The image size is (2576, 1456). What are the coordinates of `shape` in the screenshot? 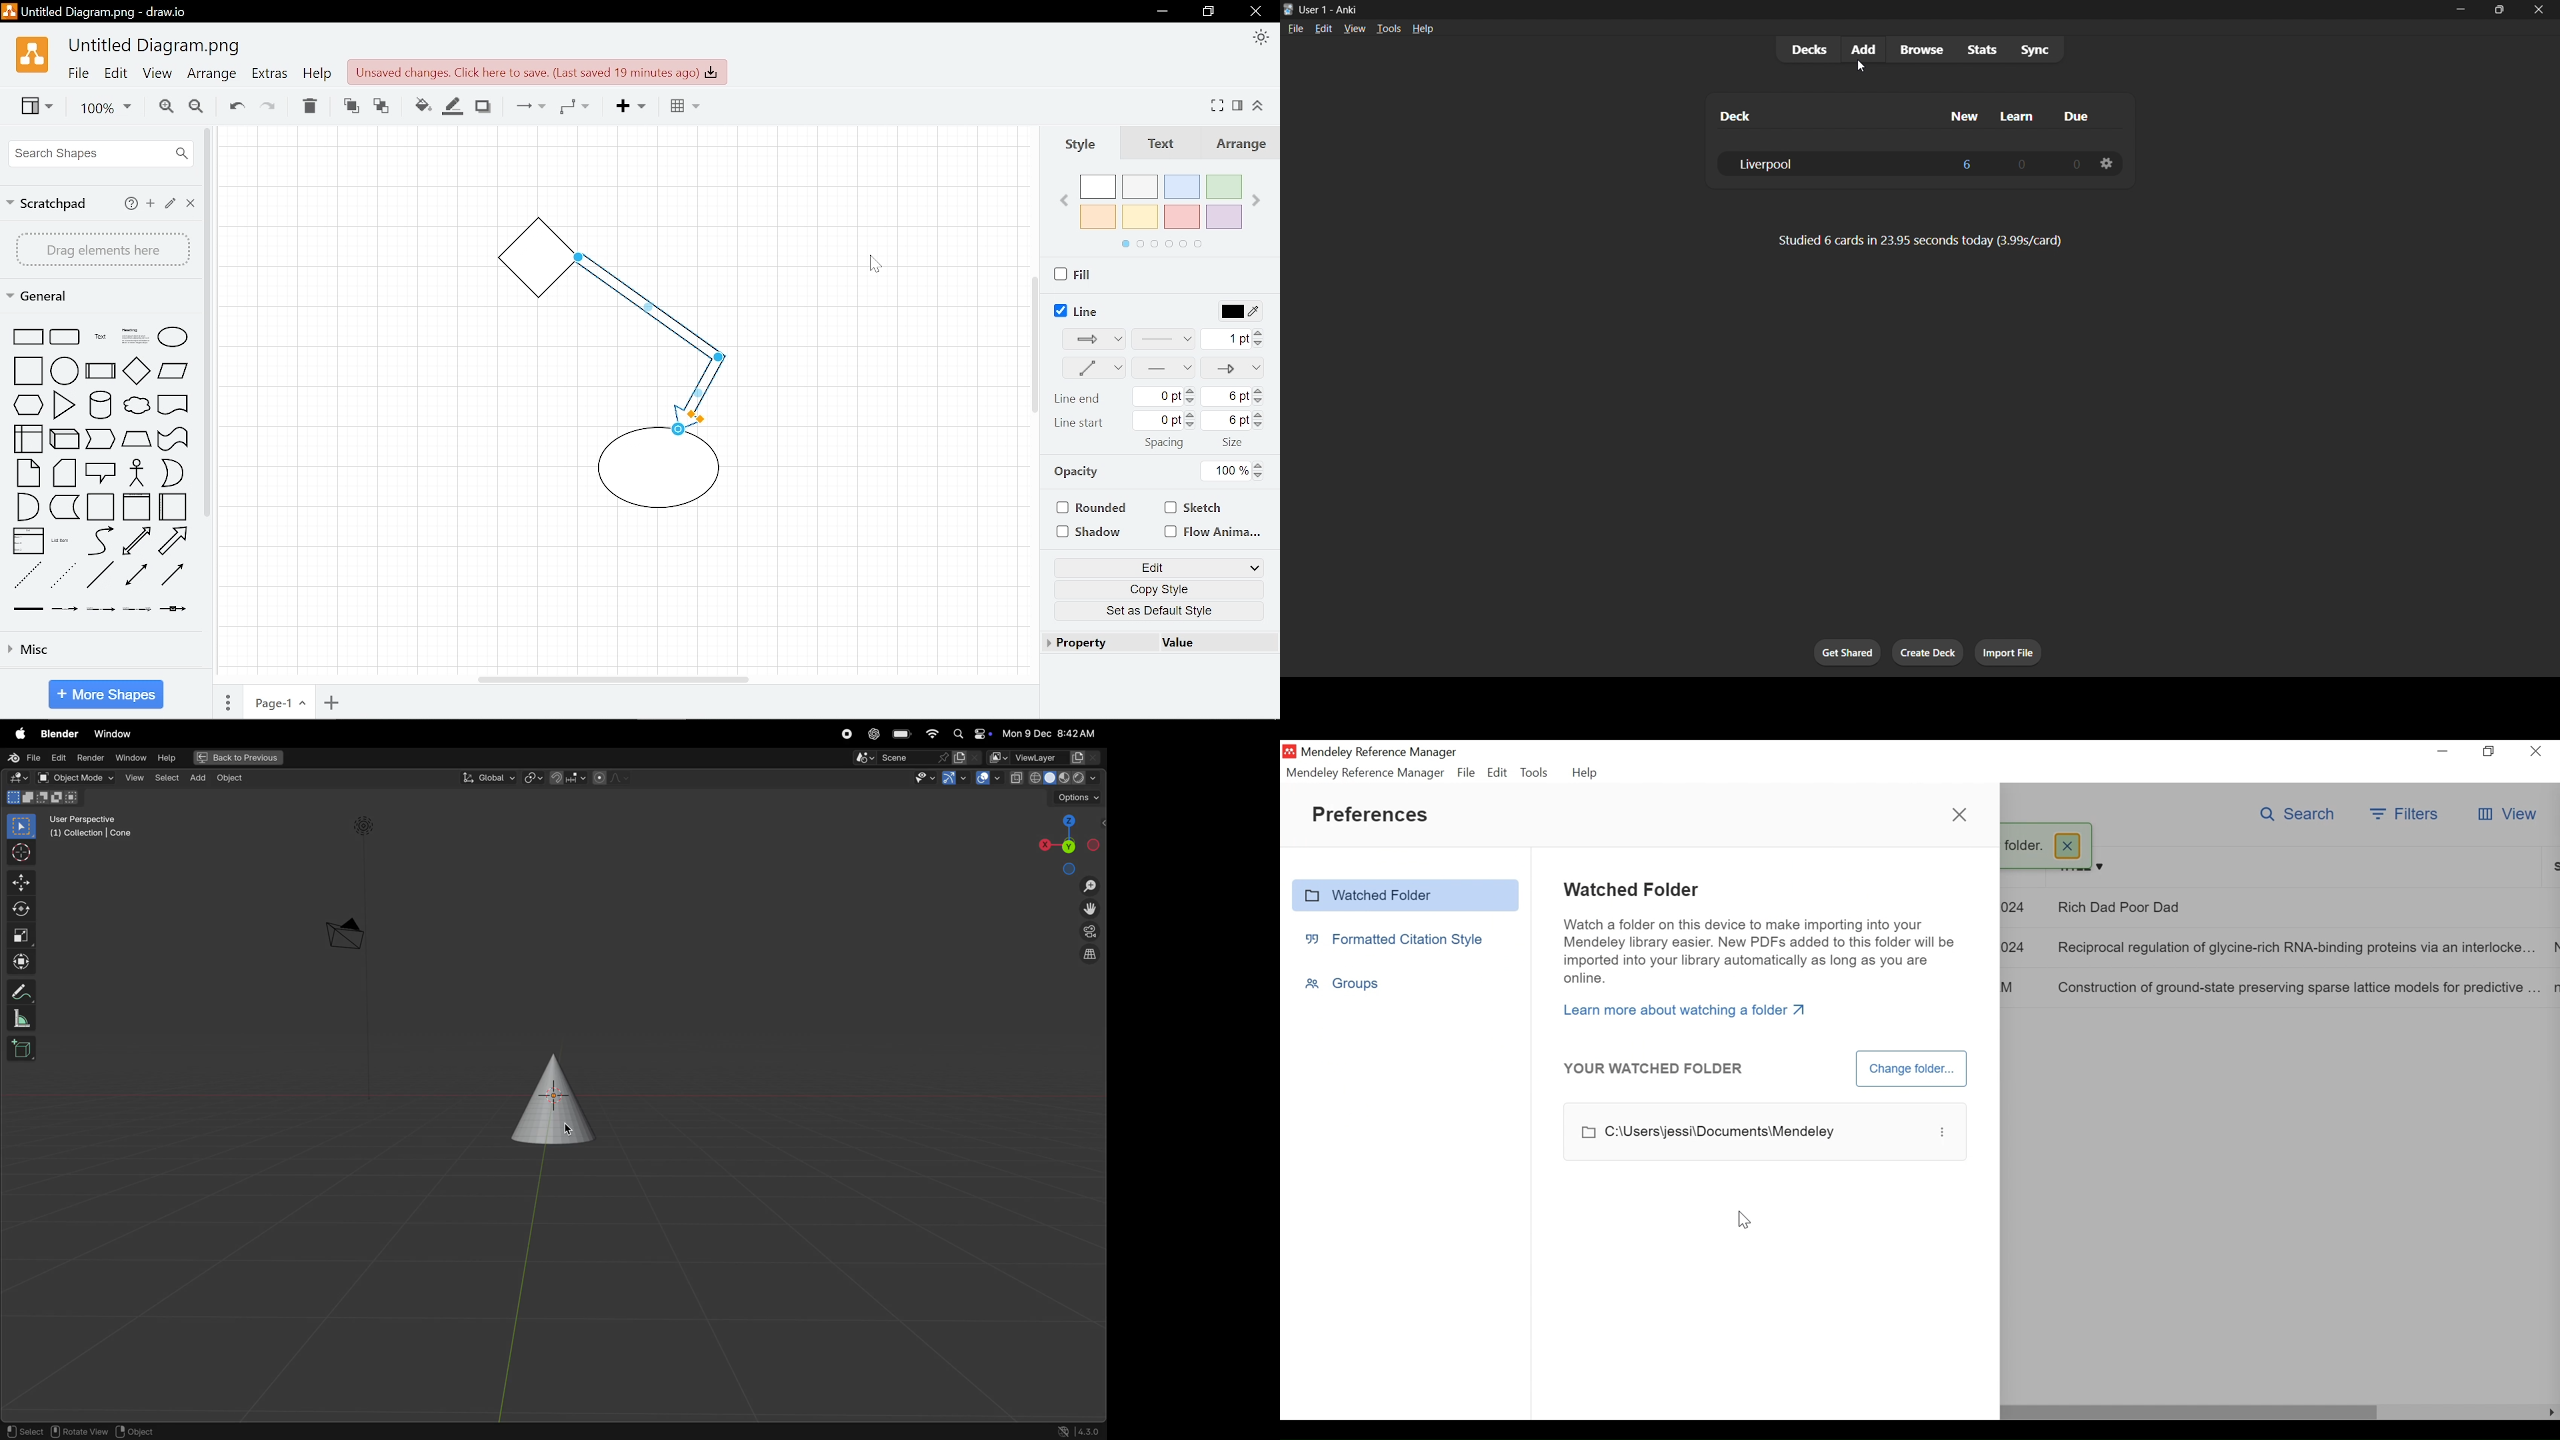 It's located at (136, 508).